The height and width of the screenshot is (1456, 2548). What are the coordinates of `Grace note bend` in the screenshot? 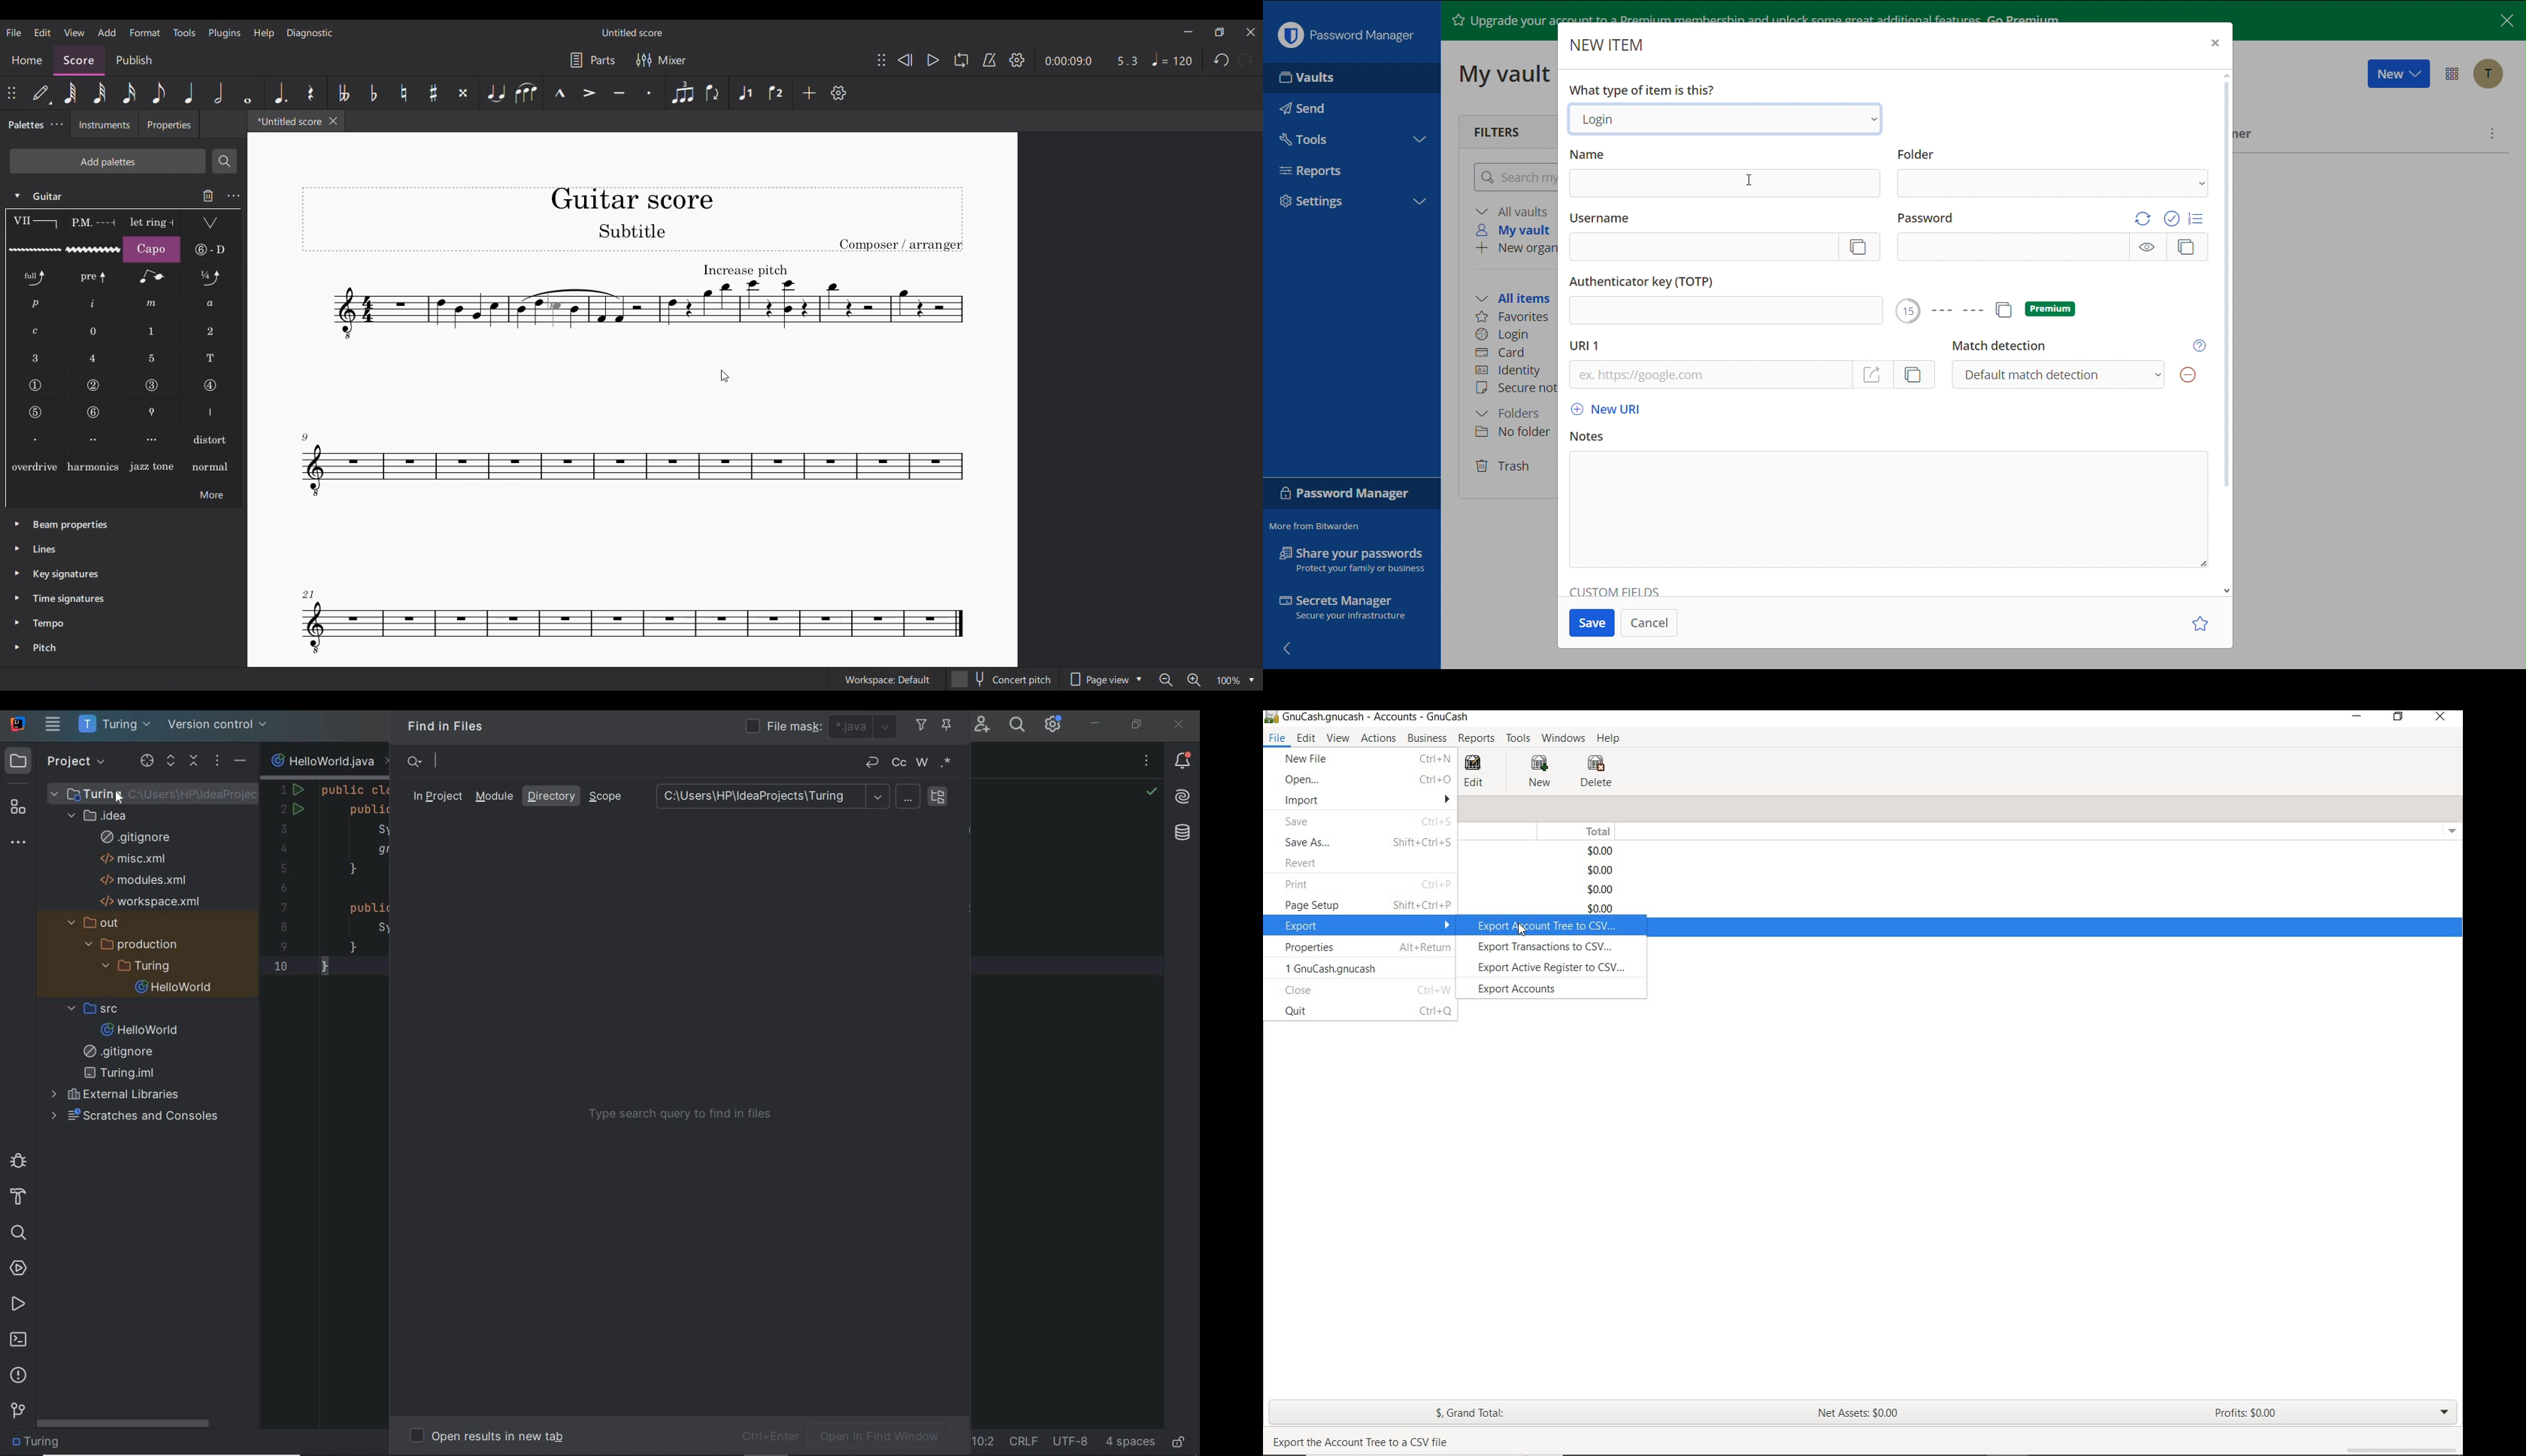 It's located at (152, 277).